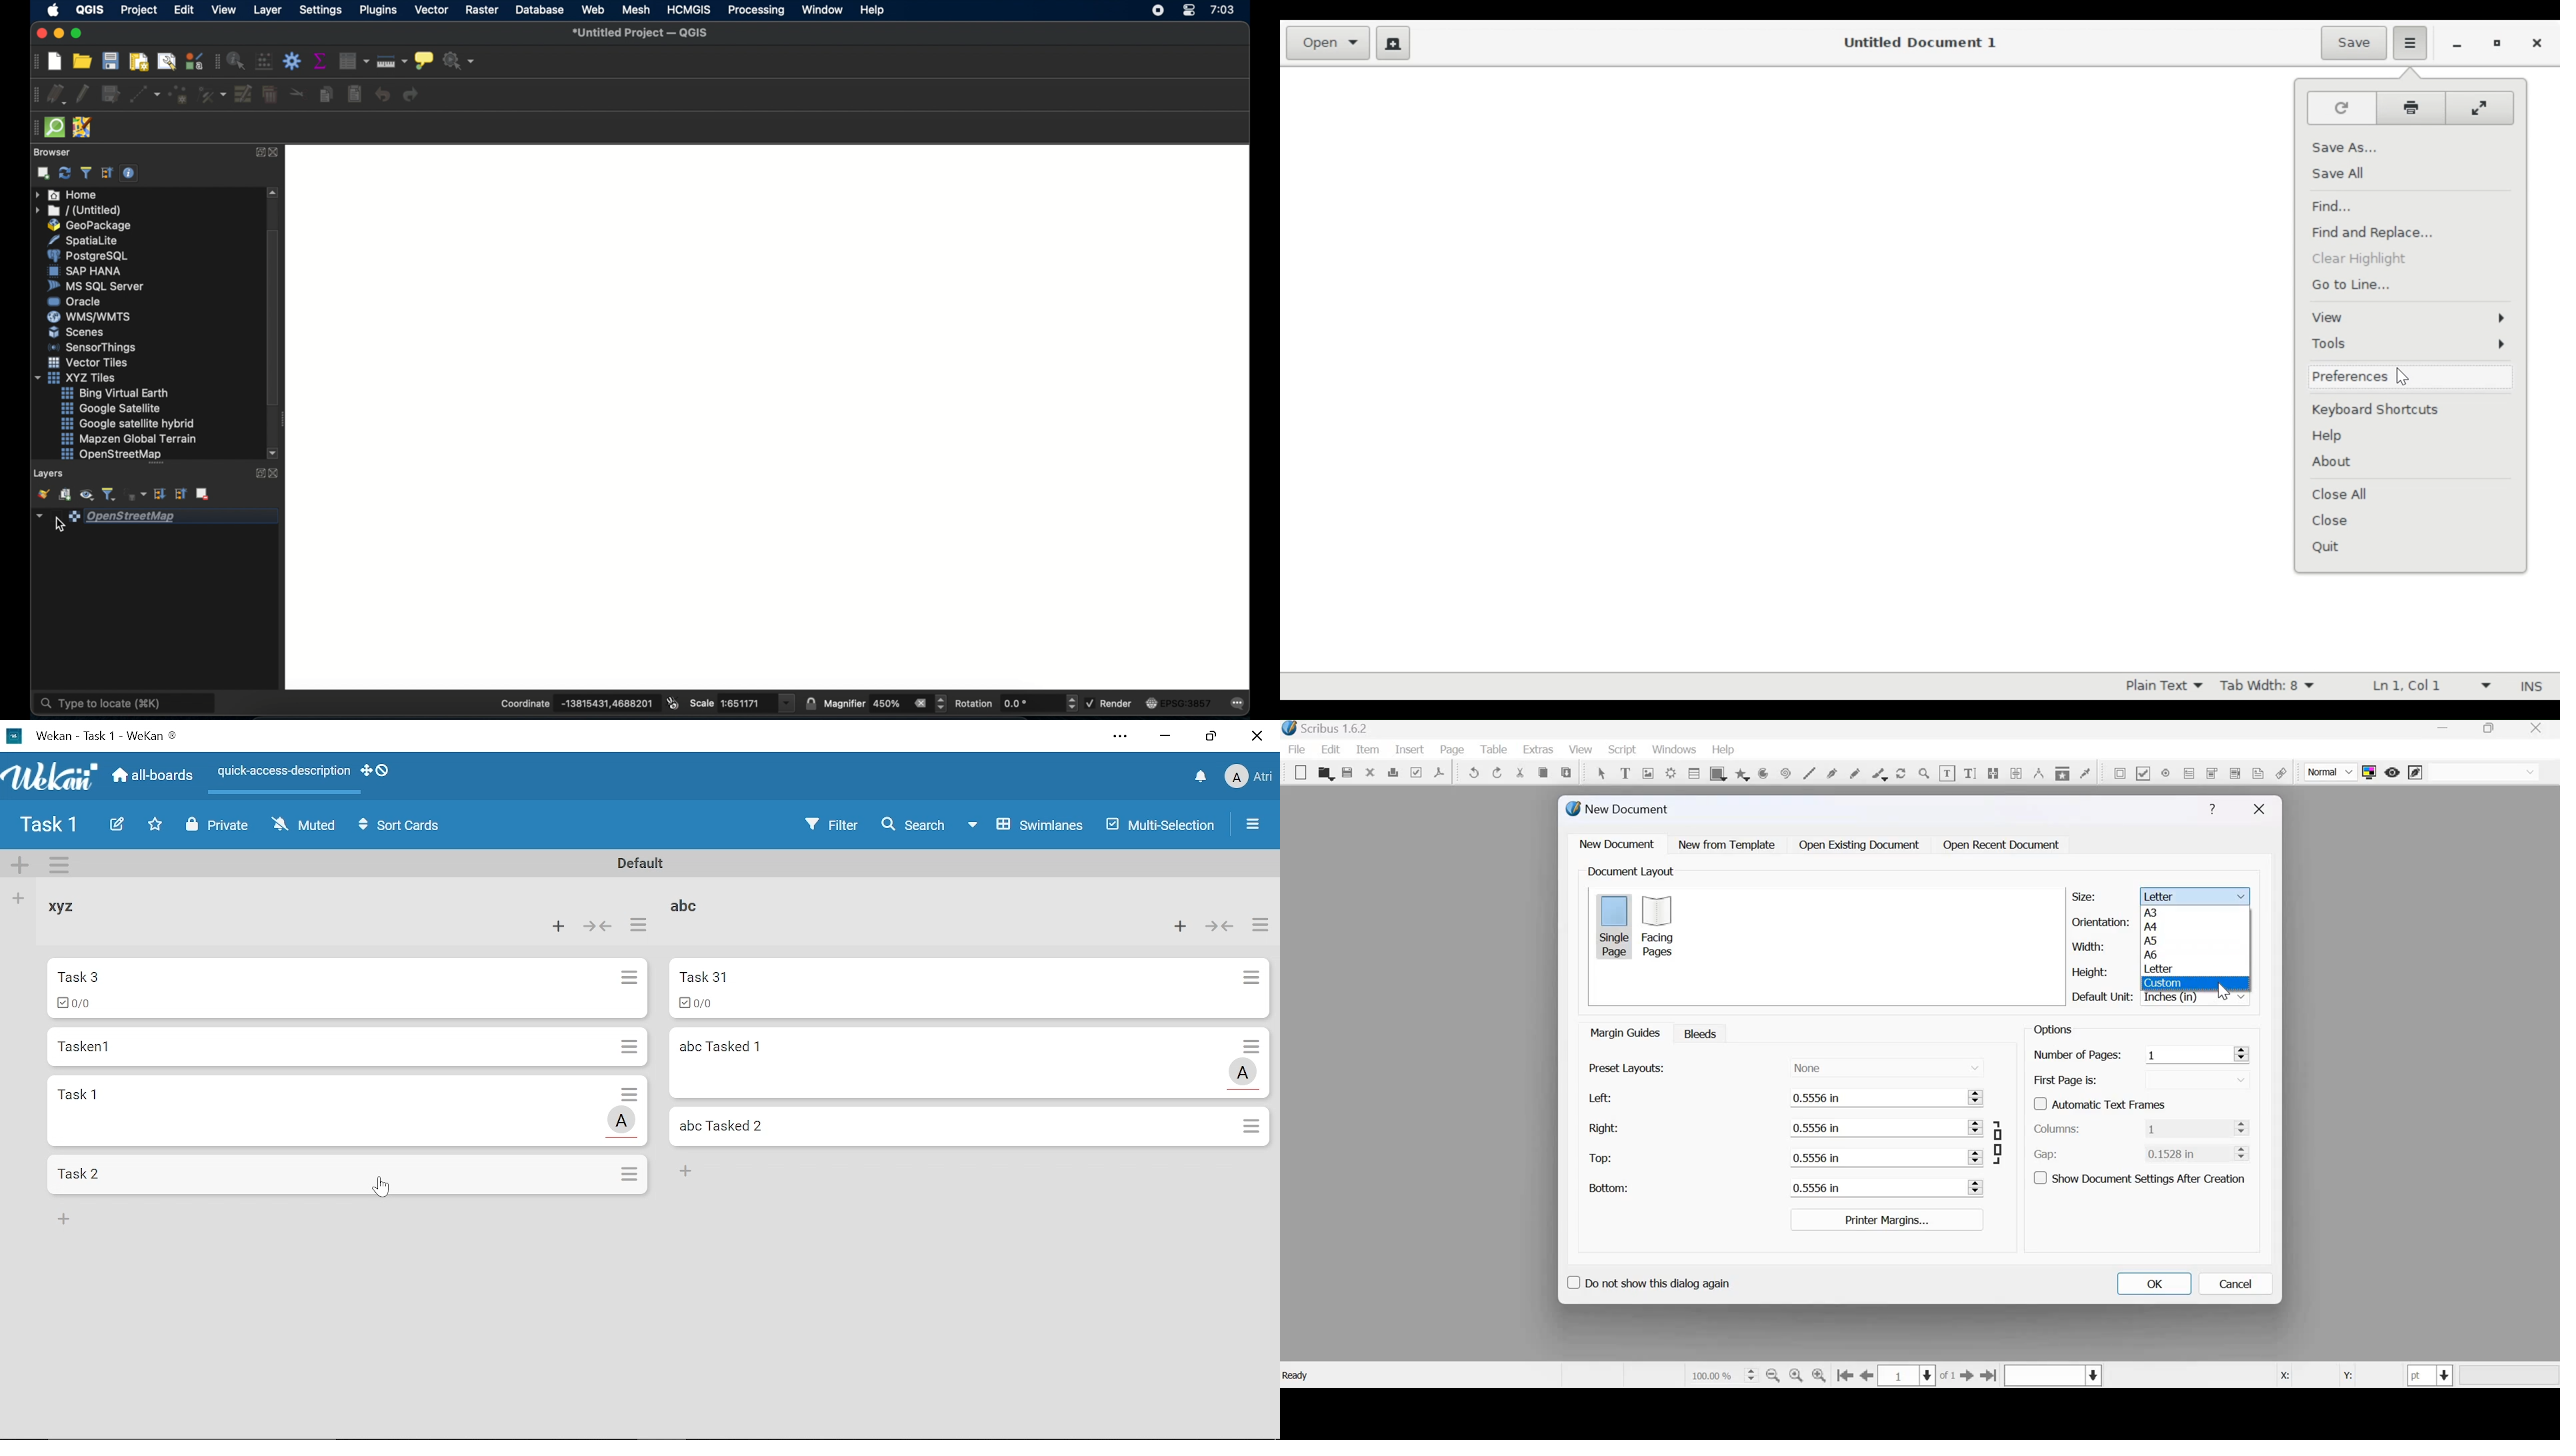  Describe the element at coordinates (1648, 772) in the screenshot. I see `Image frame` at that location.